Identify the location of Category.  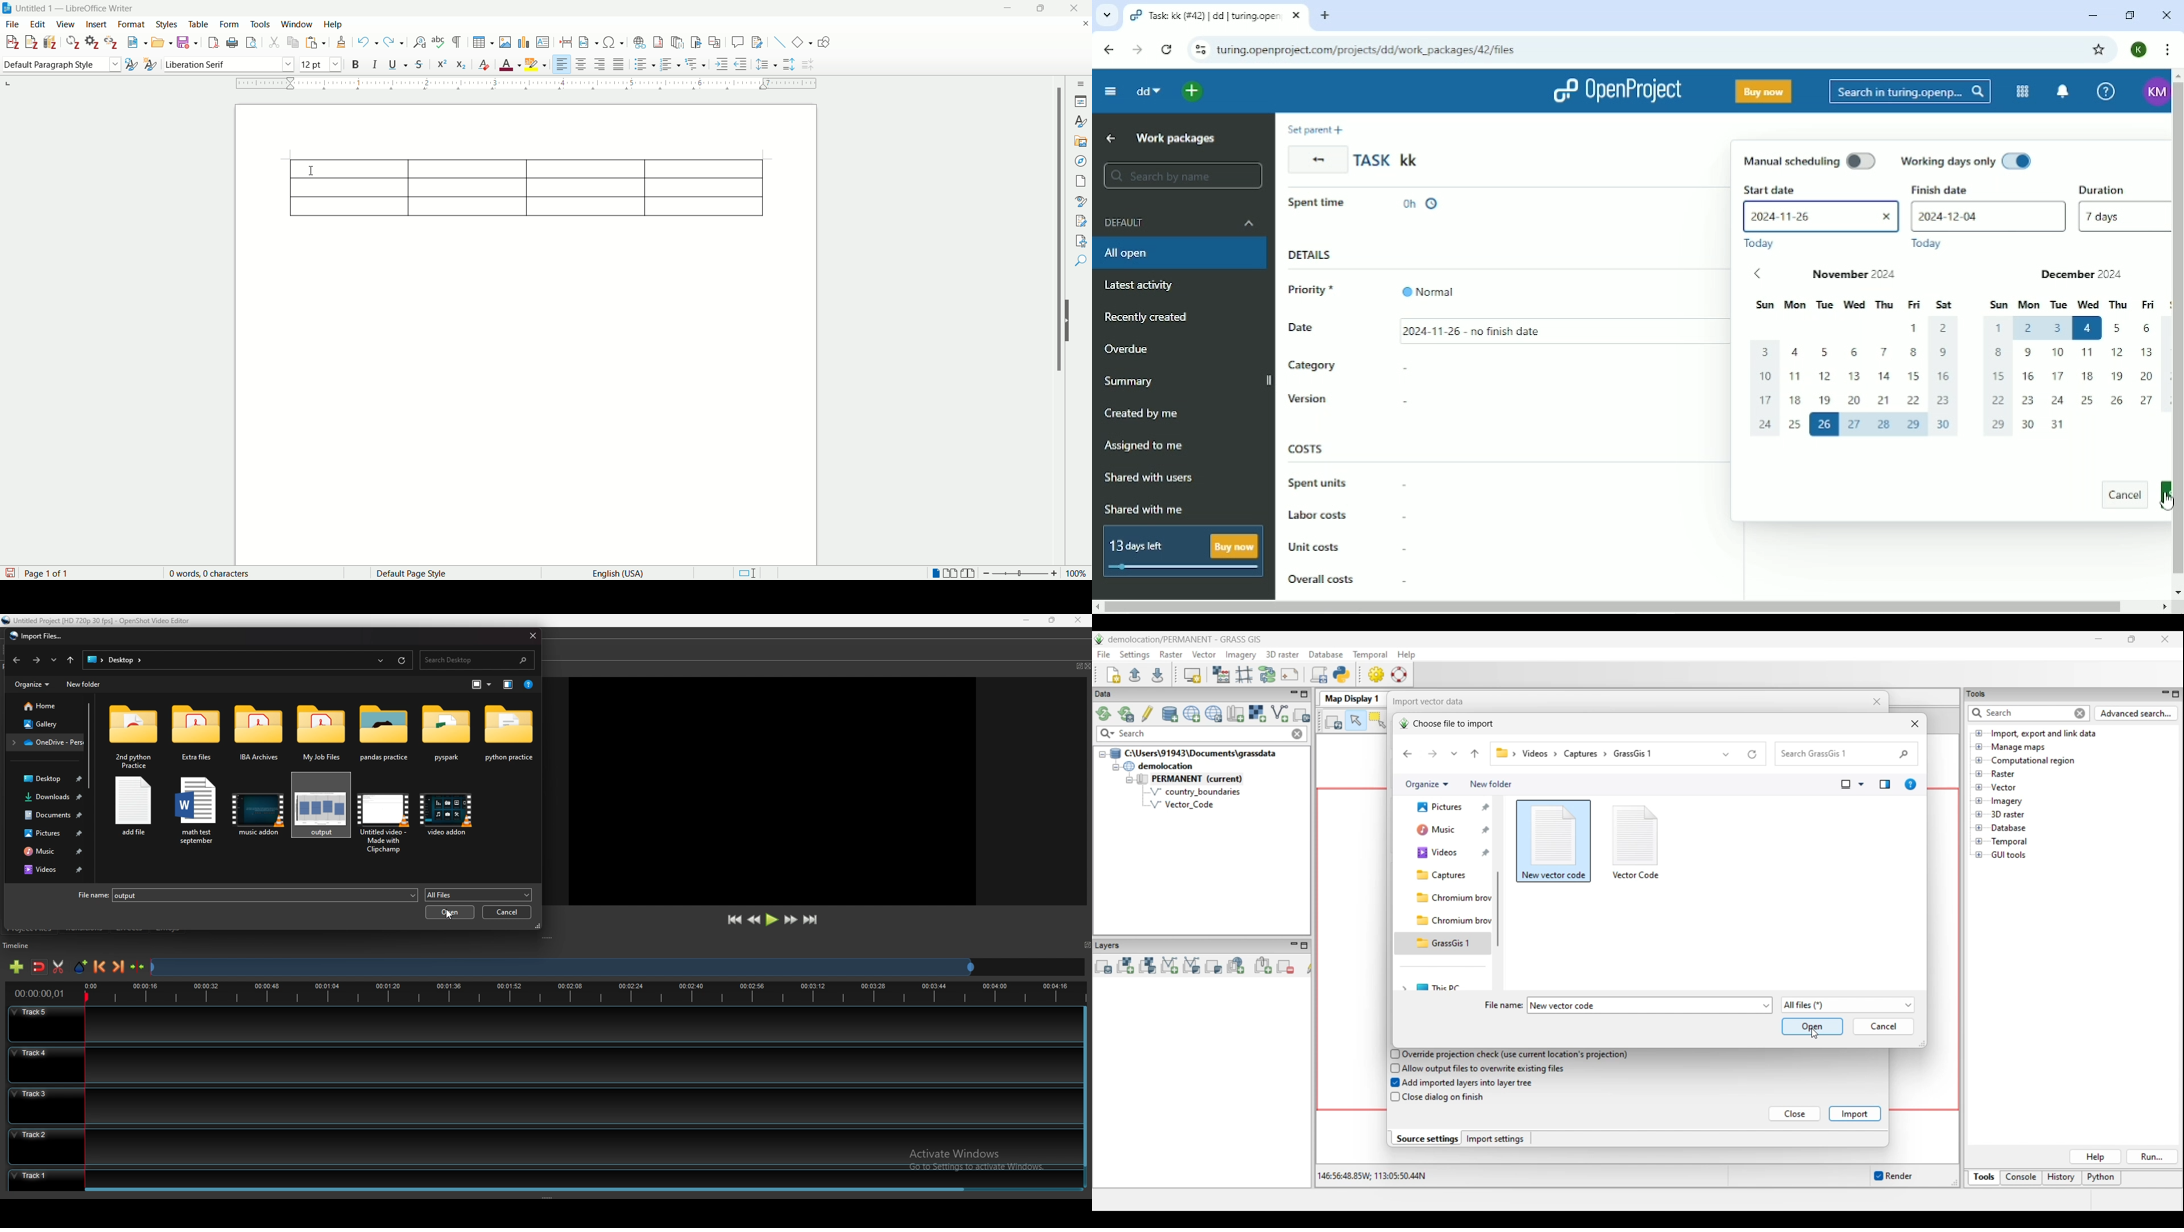
(1349, 368).